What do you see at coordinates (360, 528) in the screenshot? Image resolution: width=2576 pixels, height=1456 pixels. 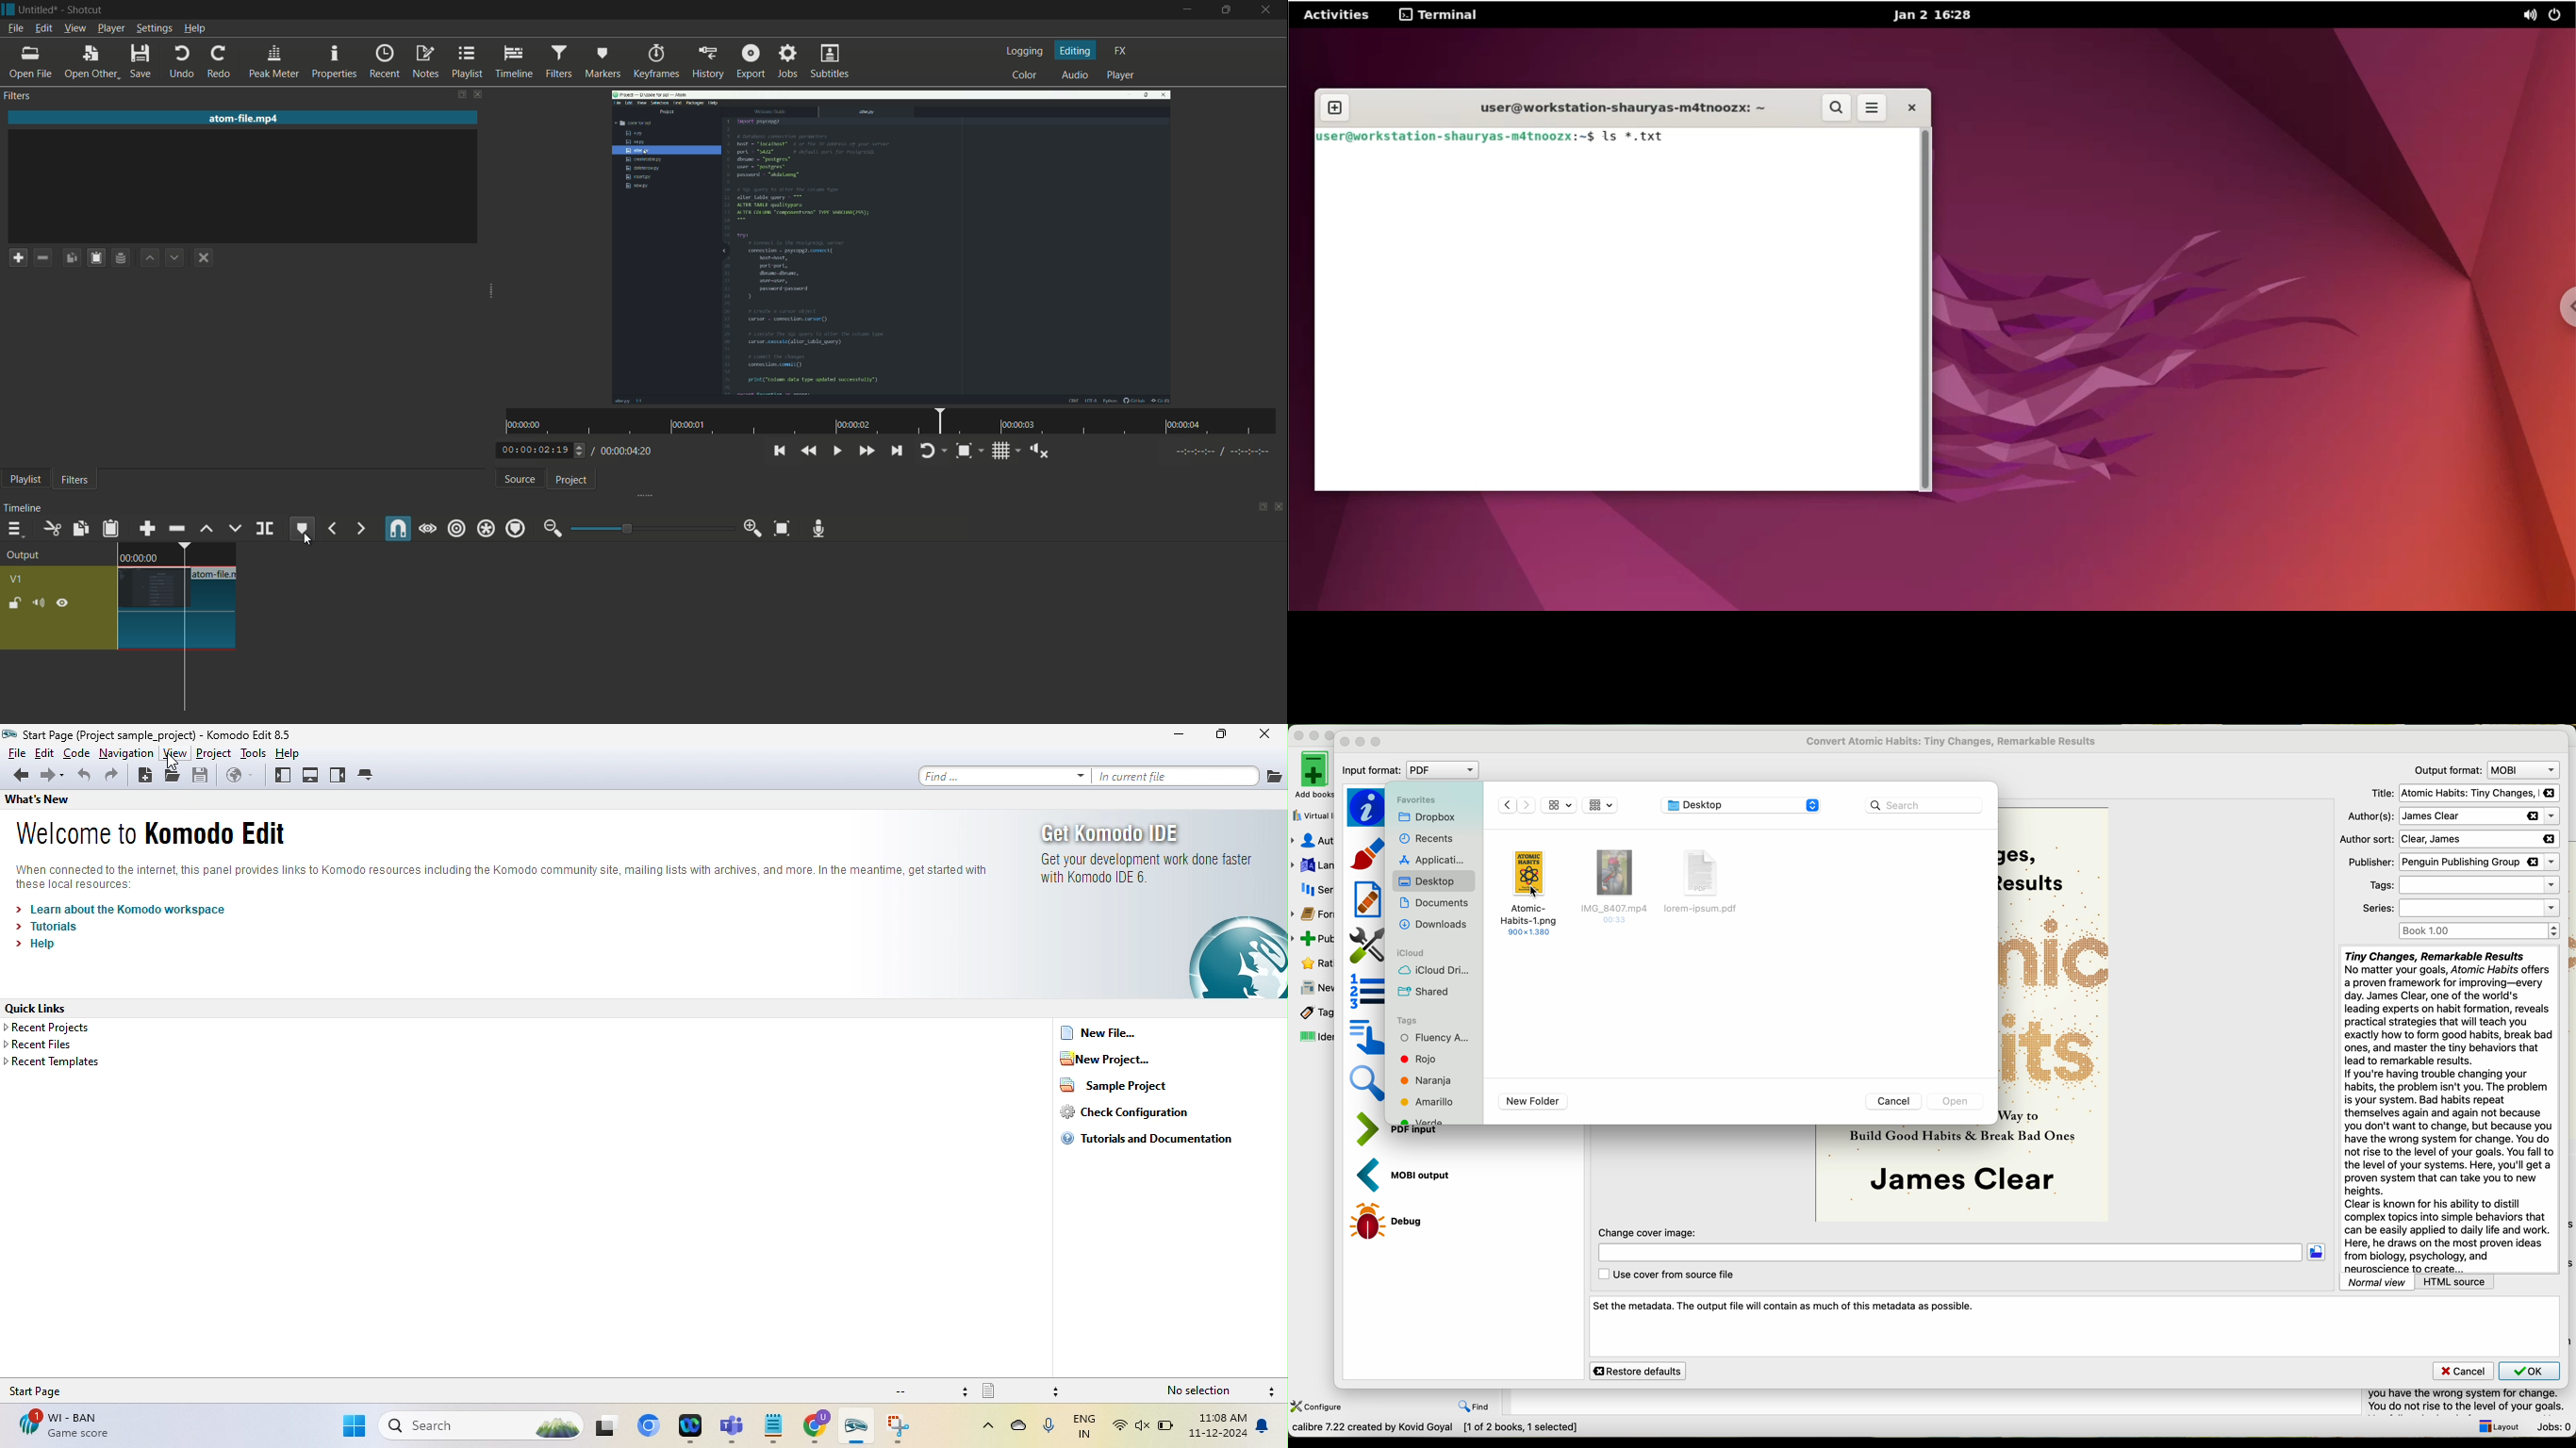 I see `next marker` at bounding box center [360, 528].